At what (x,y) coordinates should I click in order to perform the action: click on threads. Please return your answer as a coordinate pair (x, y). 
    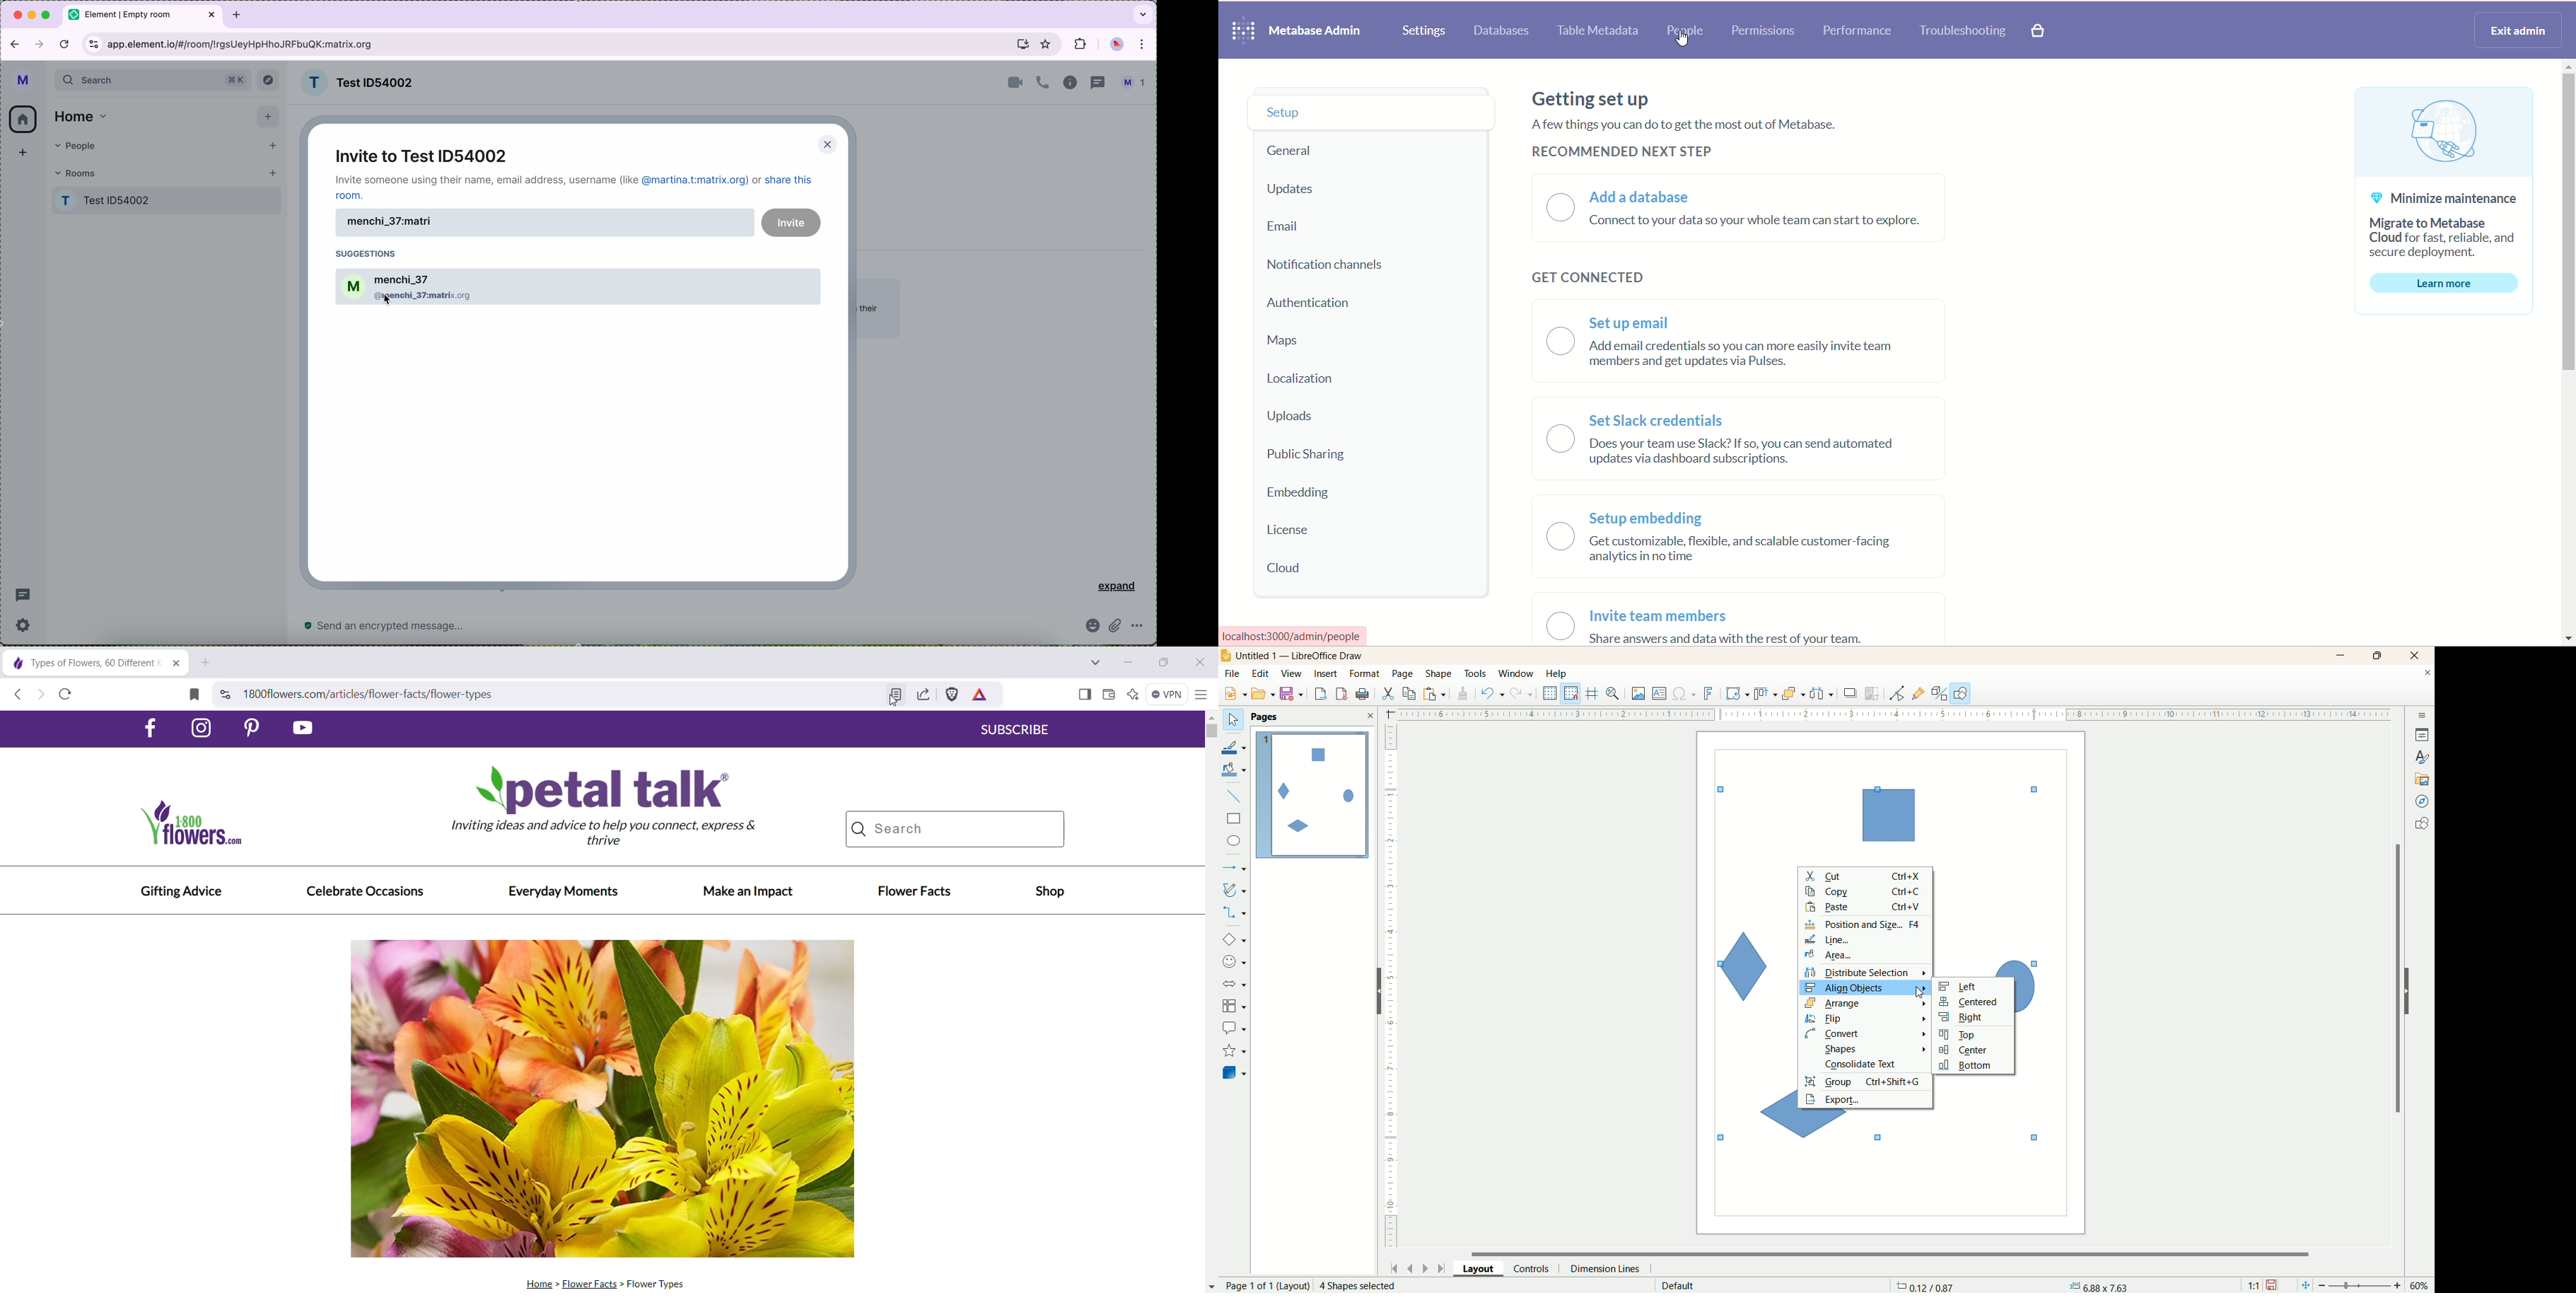
    Looking at the image, I should click on (1098, 82).